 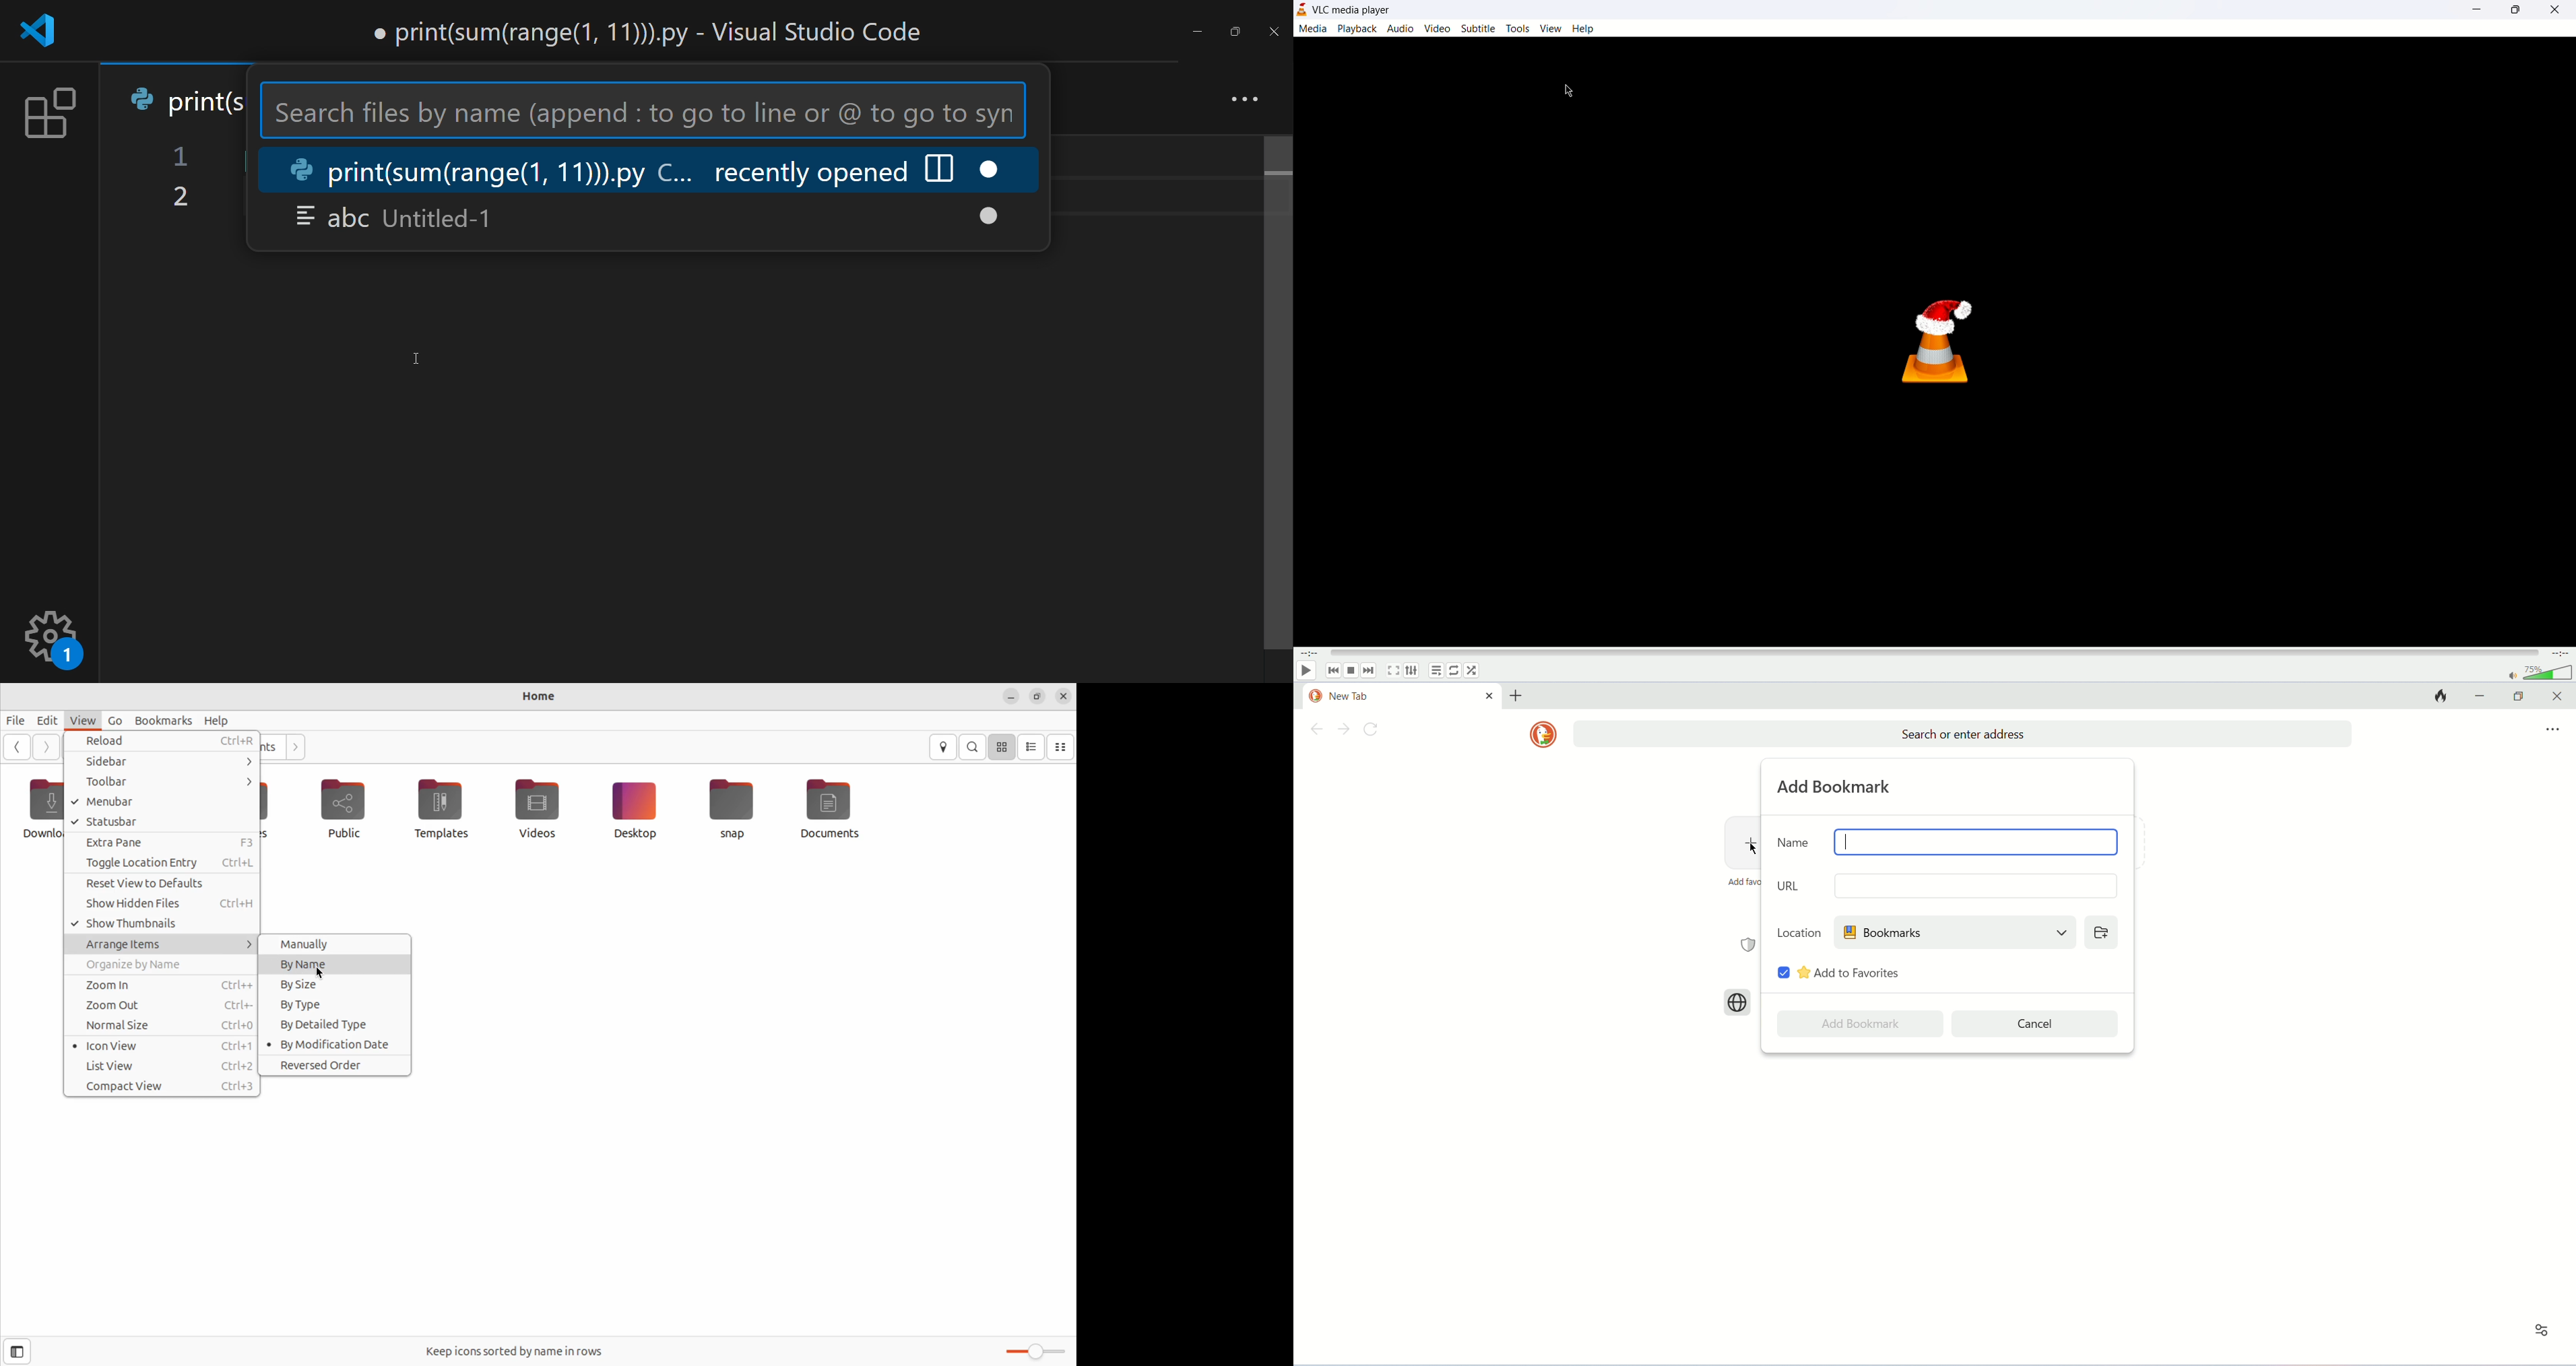 I want to click on toolbar, so click(x=160, y=782).